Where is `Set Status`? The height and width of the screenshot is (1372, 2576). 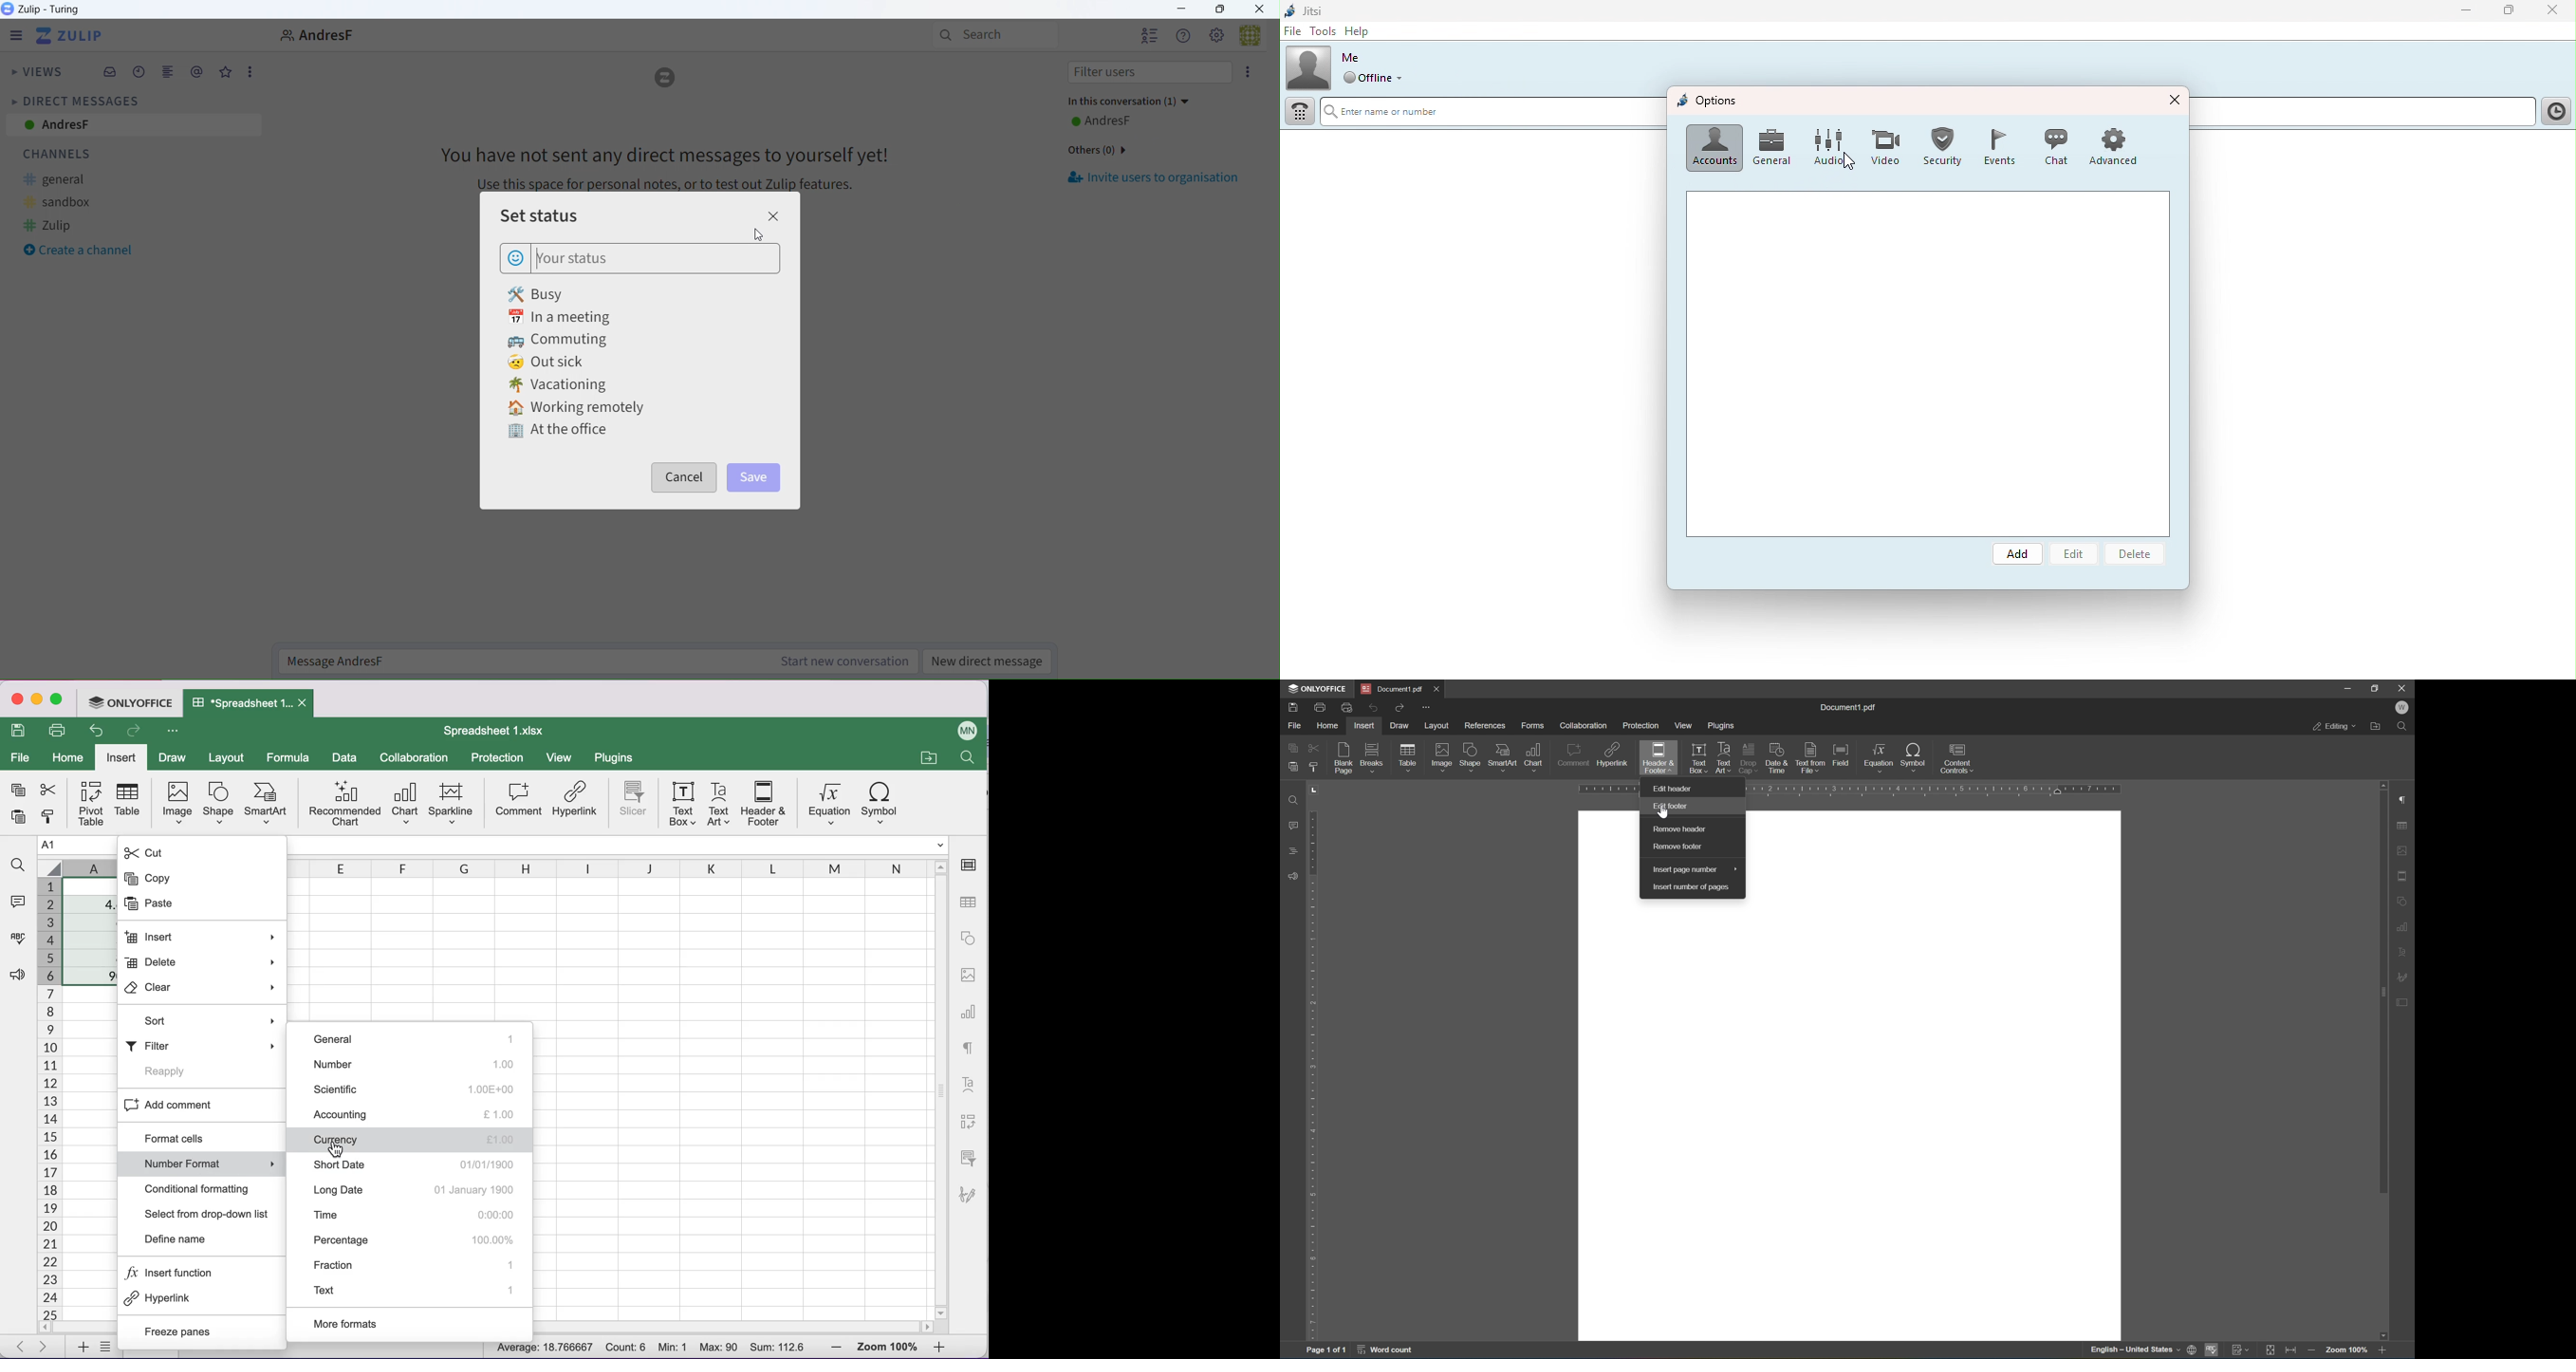 Set Status is located at coordinates (559, 219).